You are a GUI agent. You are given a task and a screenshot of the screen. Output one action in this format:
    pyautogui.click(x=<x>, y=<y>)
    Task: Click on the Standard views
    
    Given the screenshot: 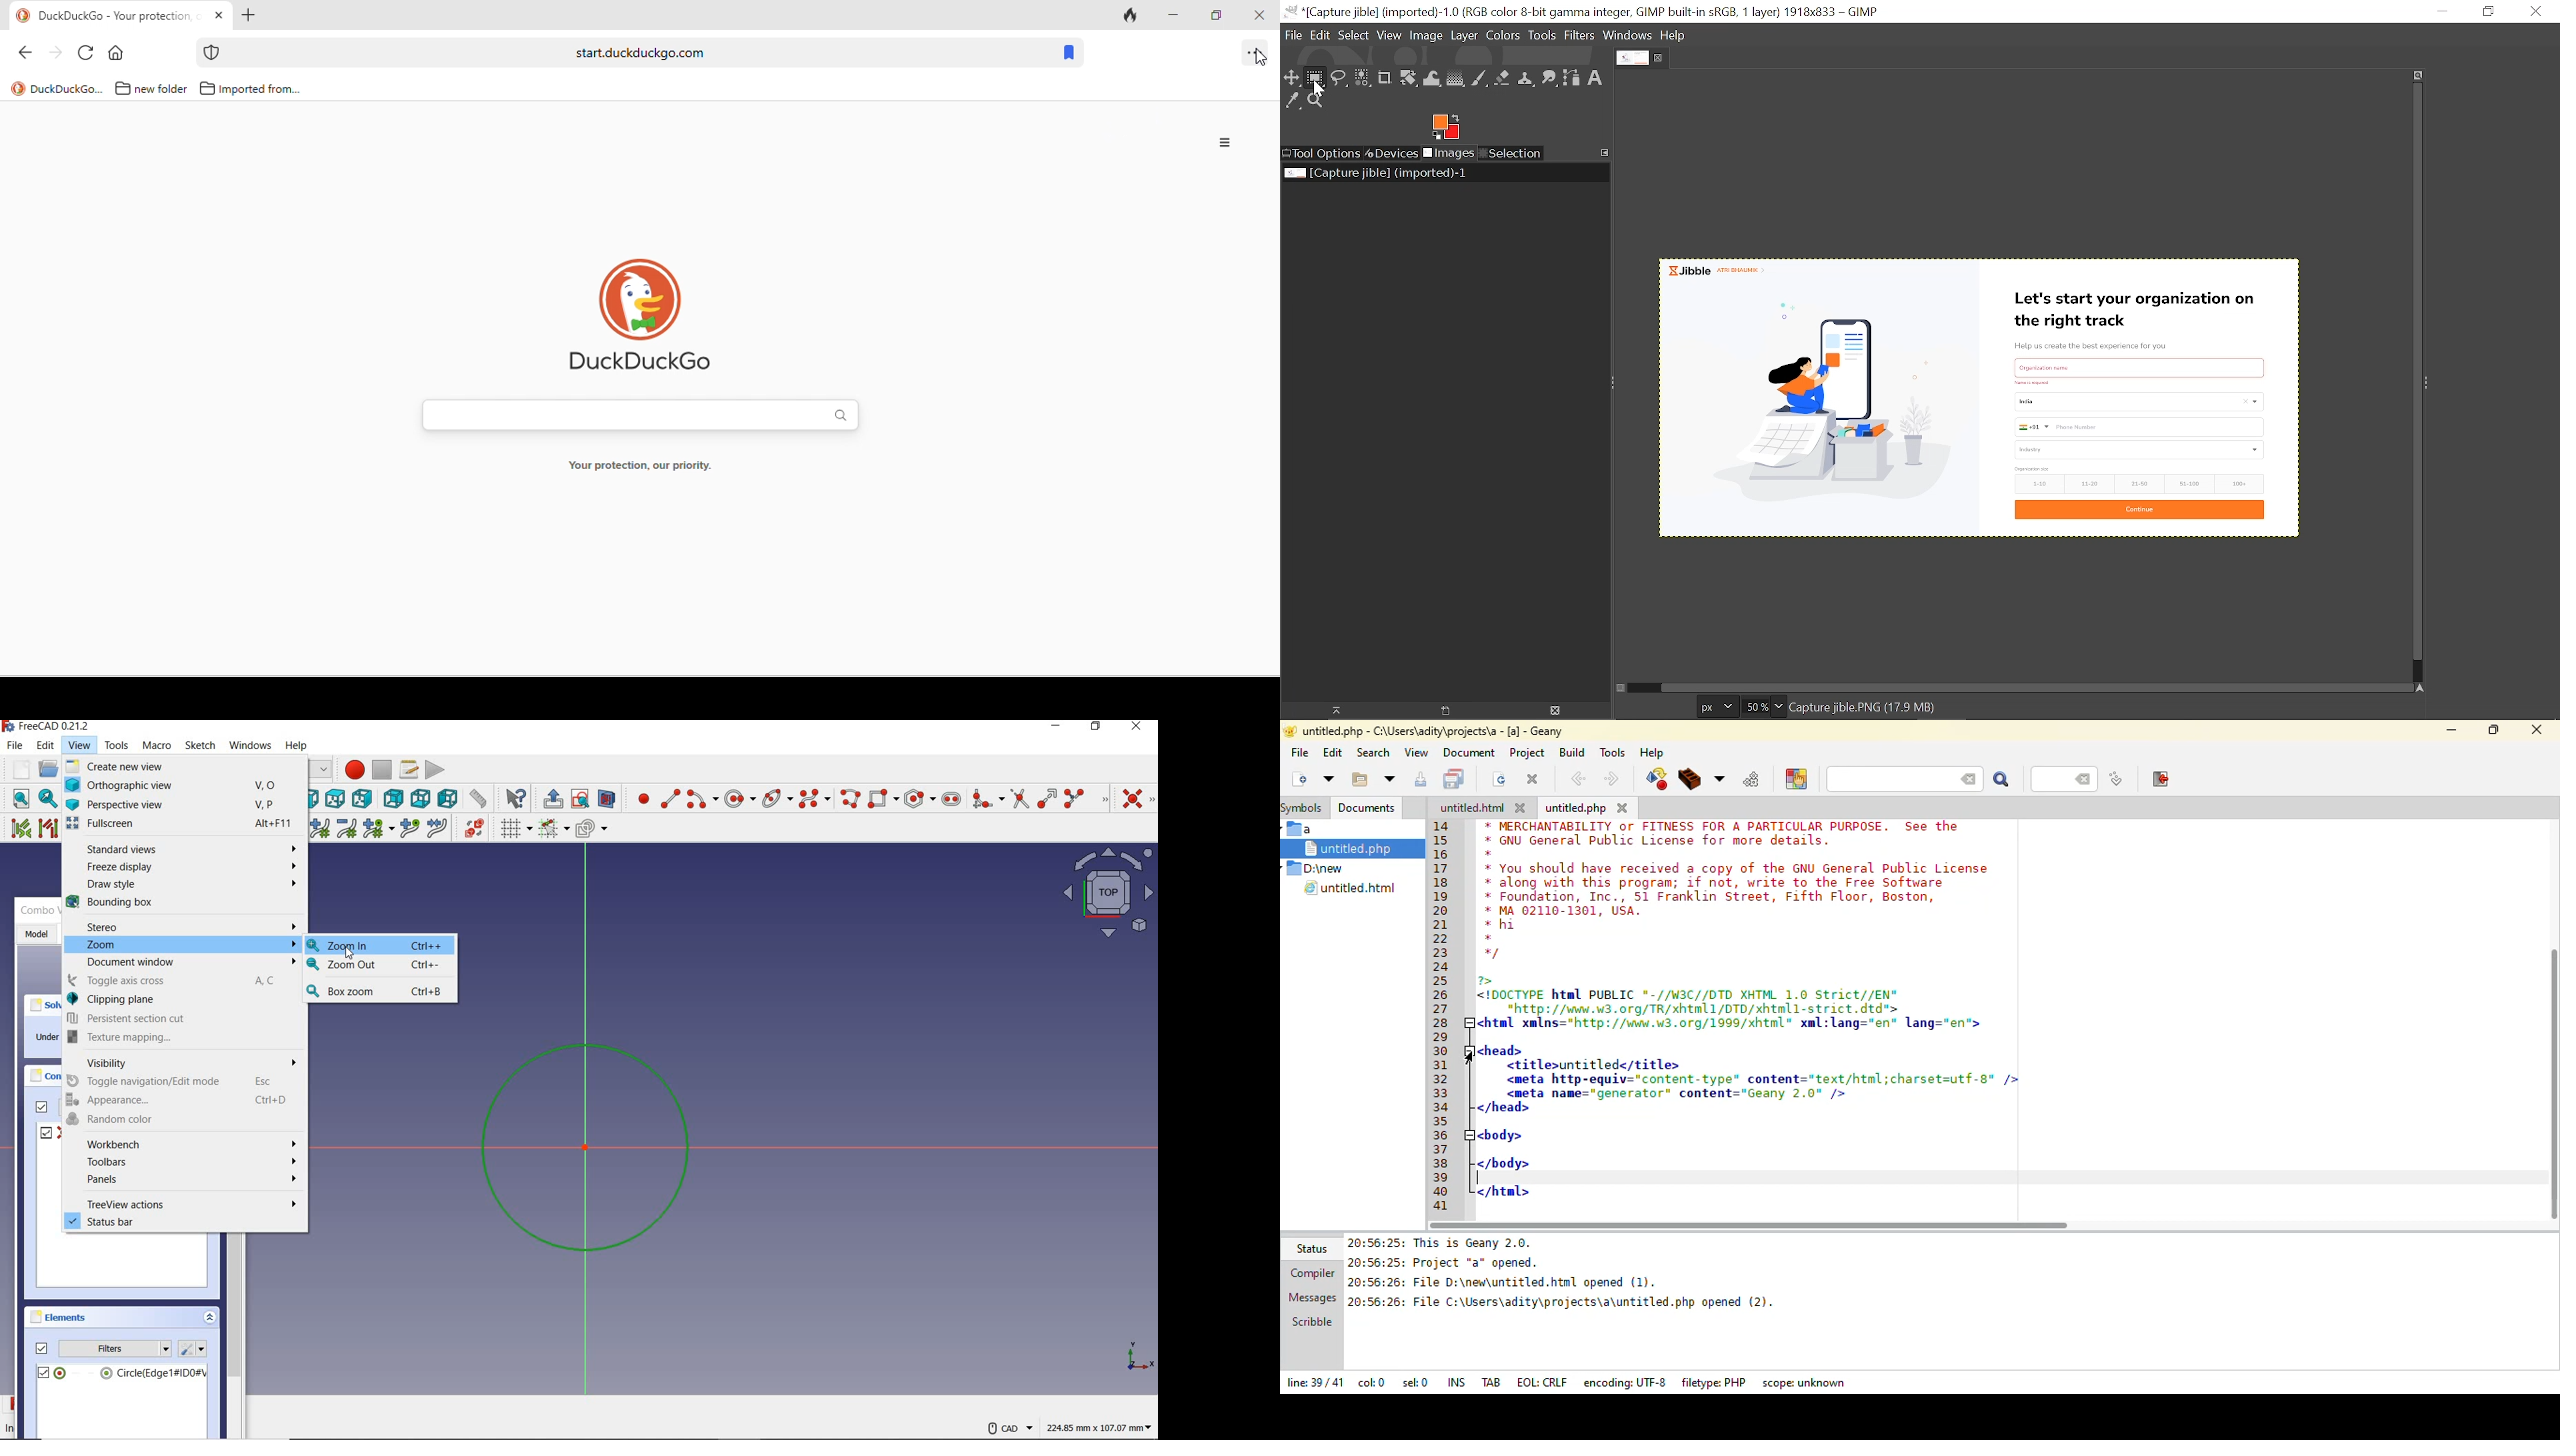 What is the action you would take?
    pyautogui.click(x=194, y=849)
    